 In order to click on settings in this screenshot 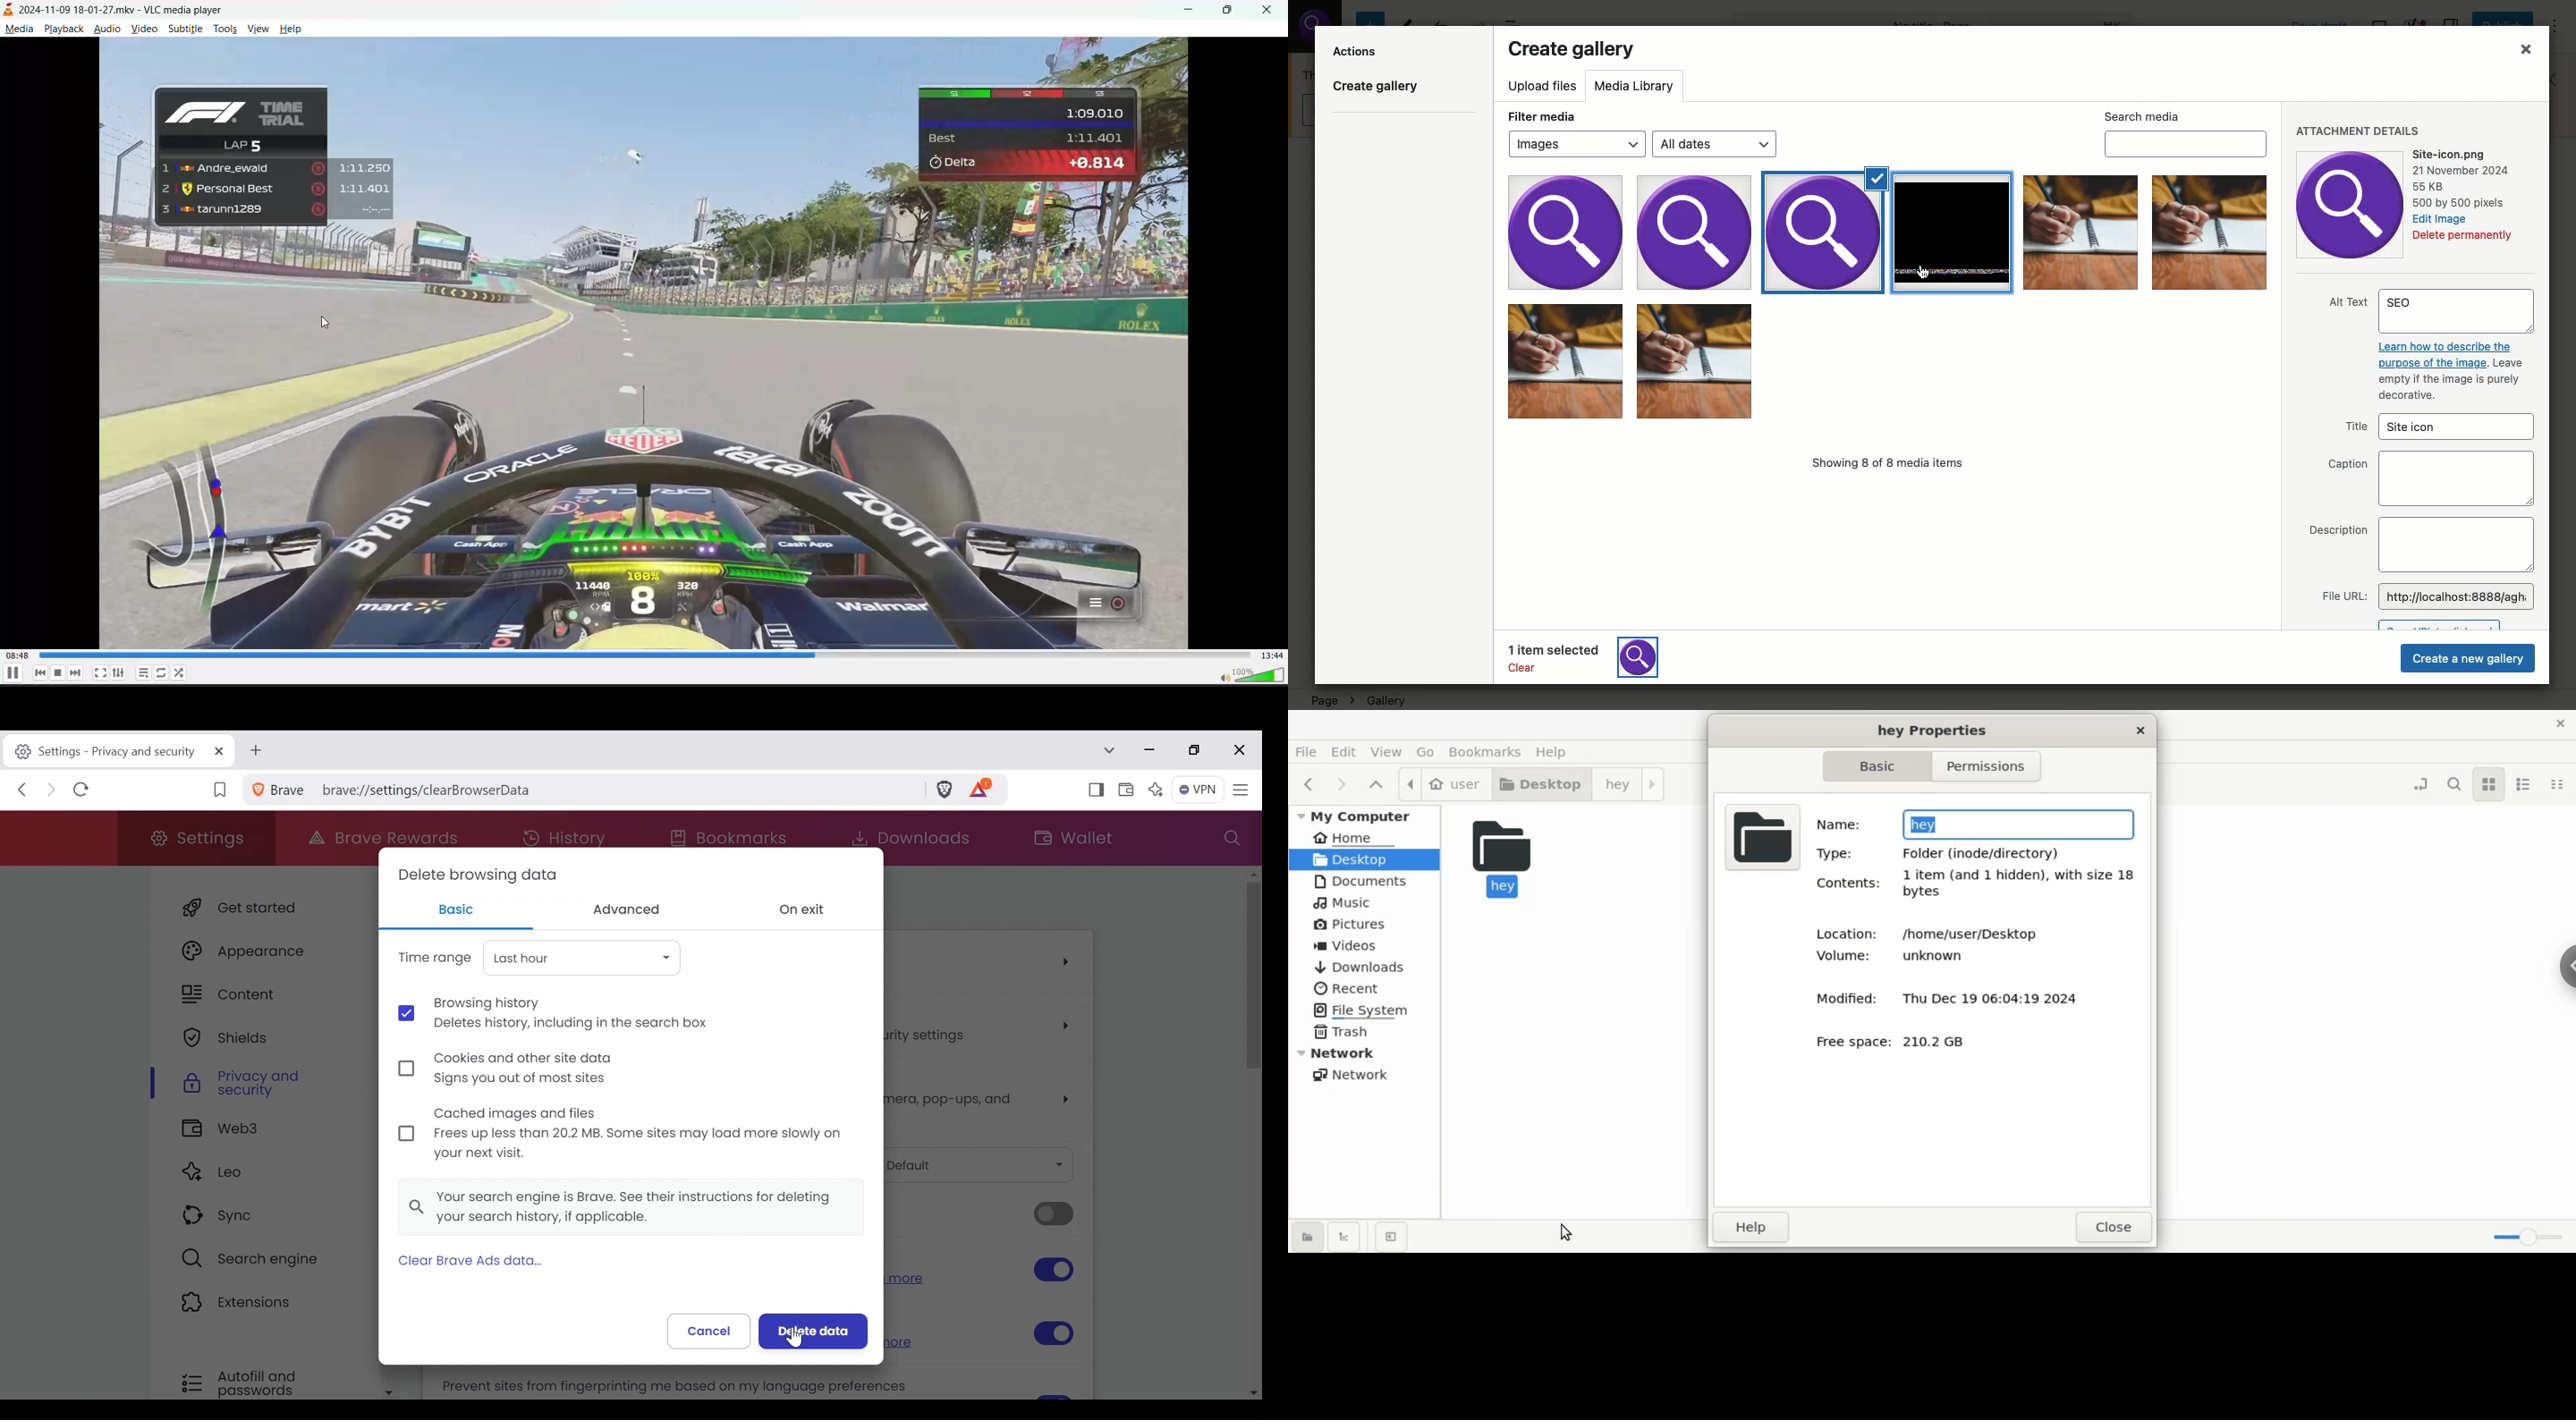, I will do `click(117, 673)`.